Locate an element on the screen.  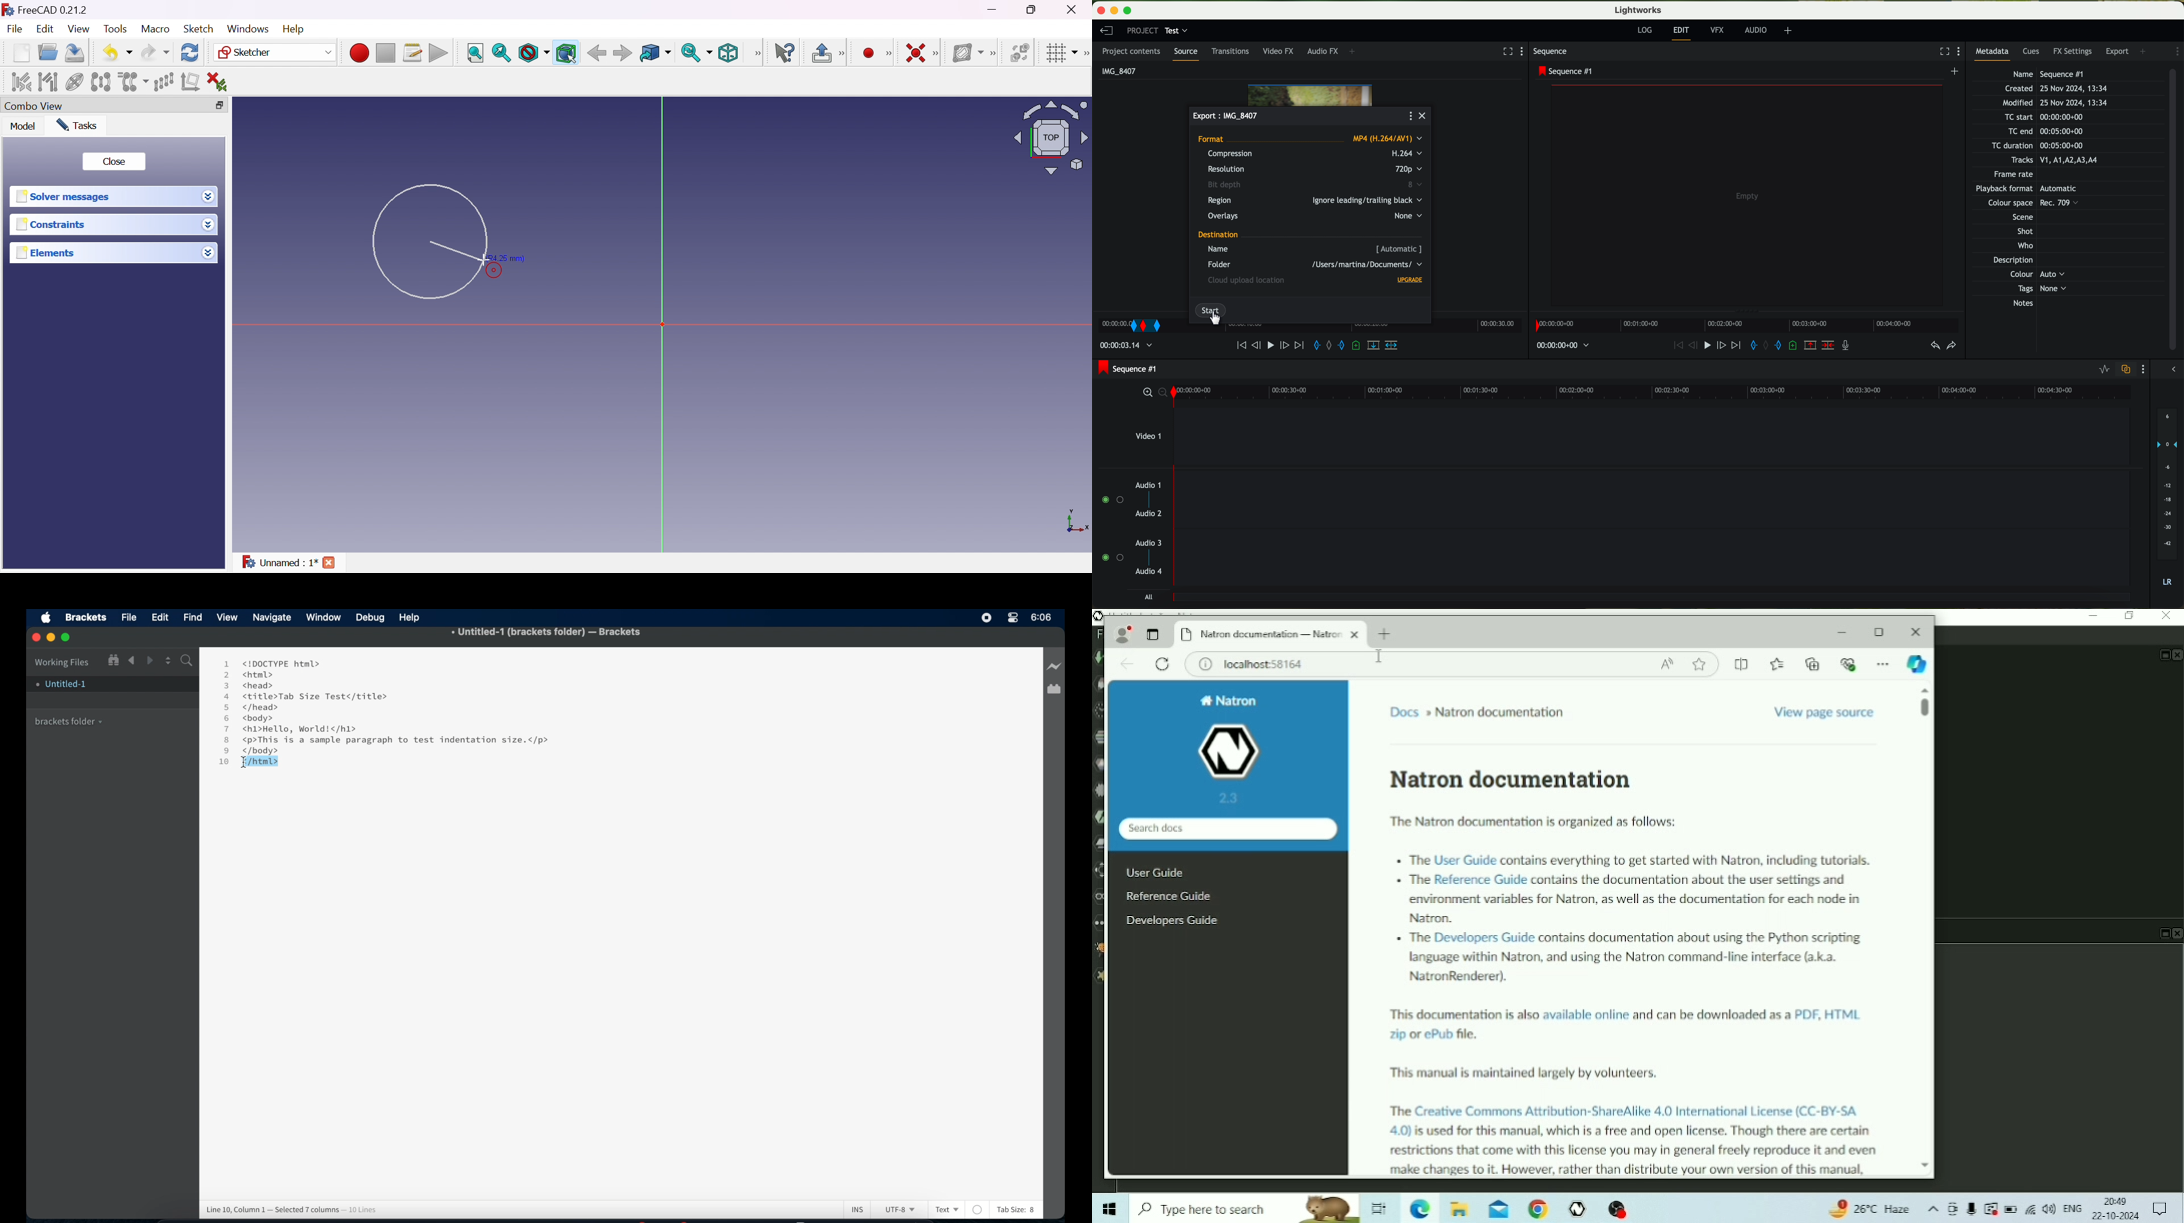
Calendar is located at coordinates (1054, 690).